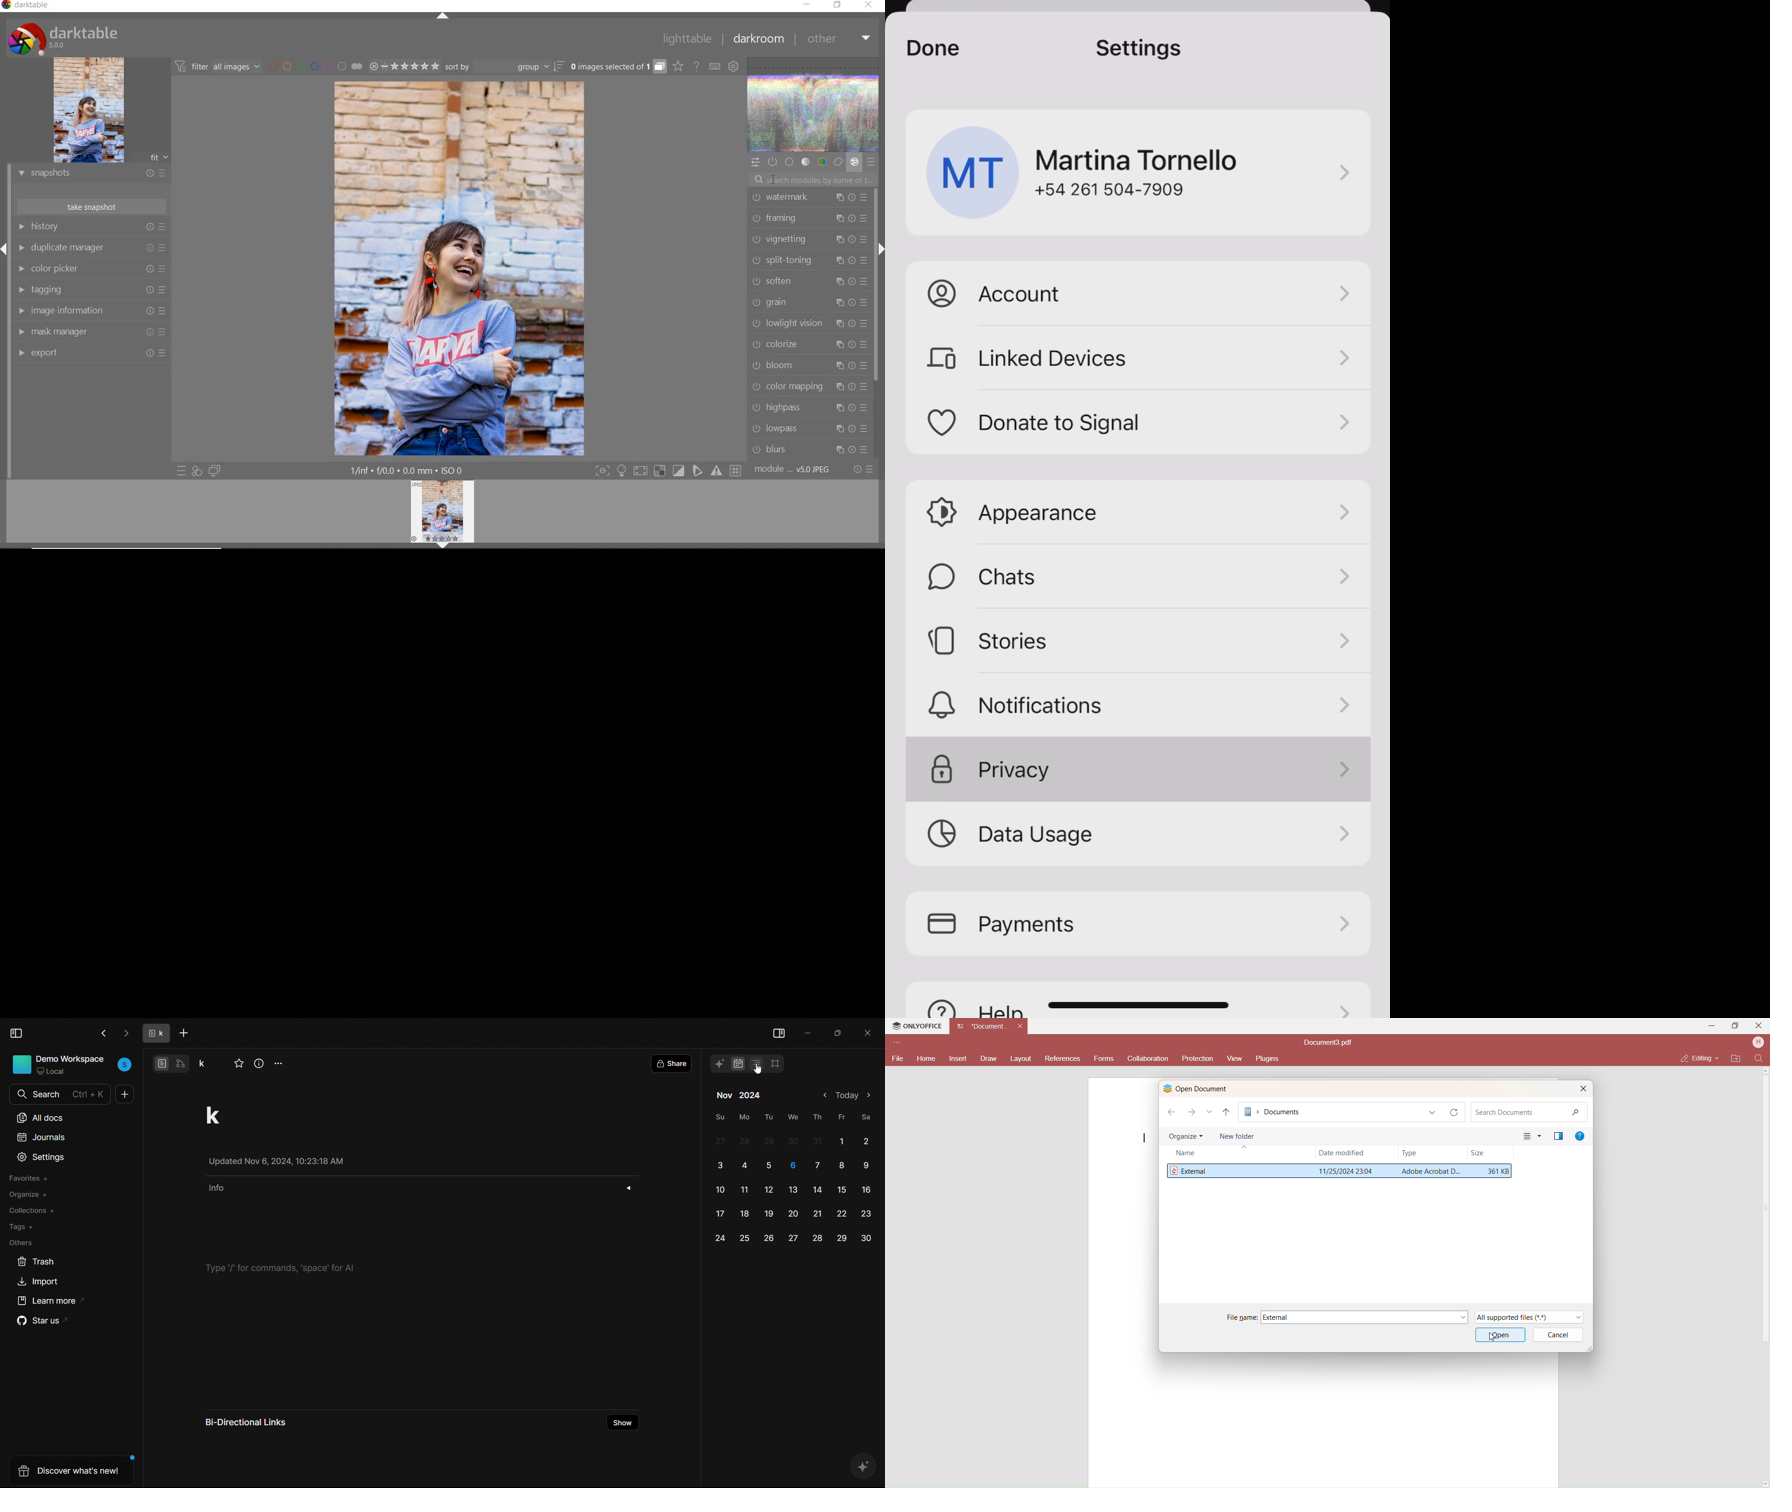 This screenshot has width=1792, height=1512. Describe the element at coordinates (808, 388) in the screenshot. I see `color mapping` at that location.